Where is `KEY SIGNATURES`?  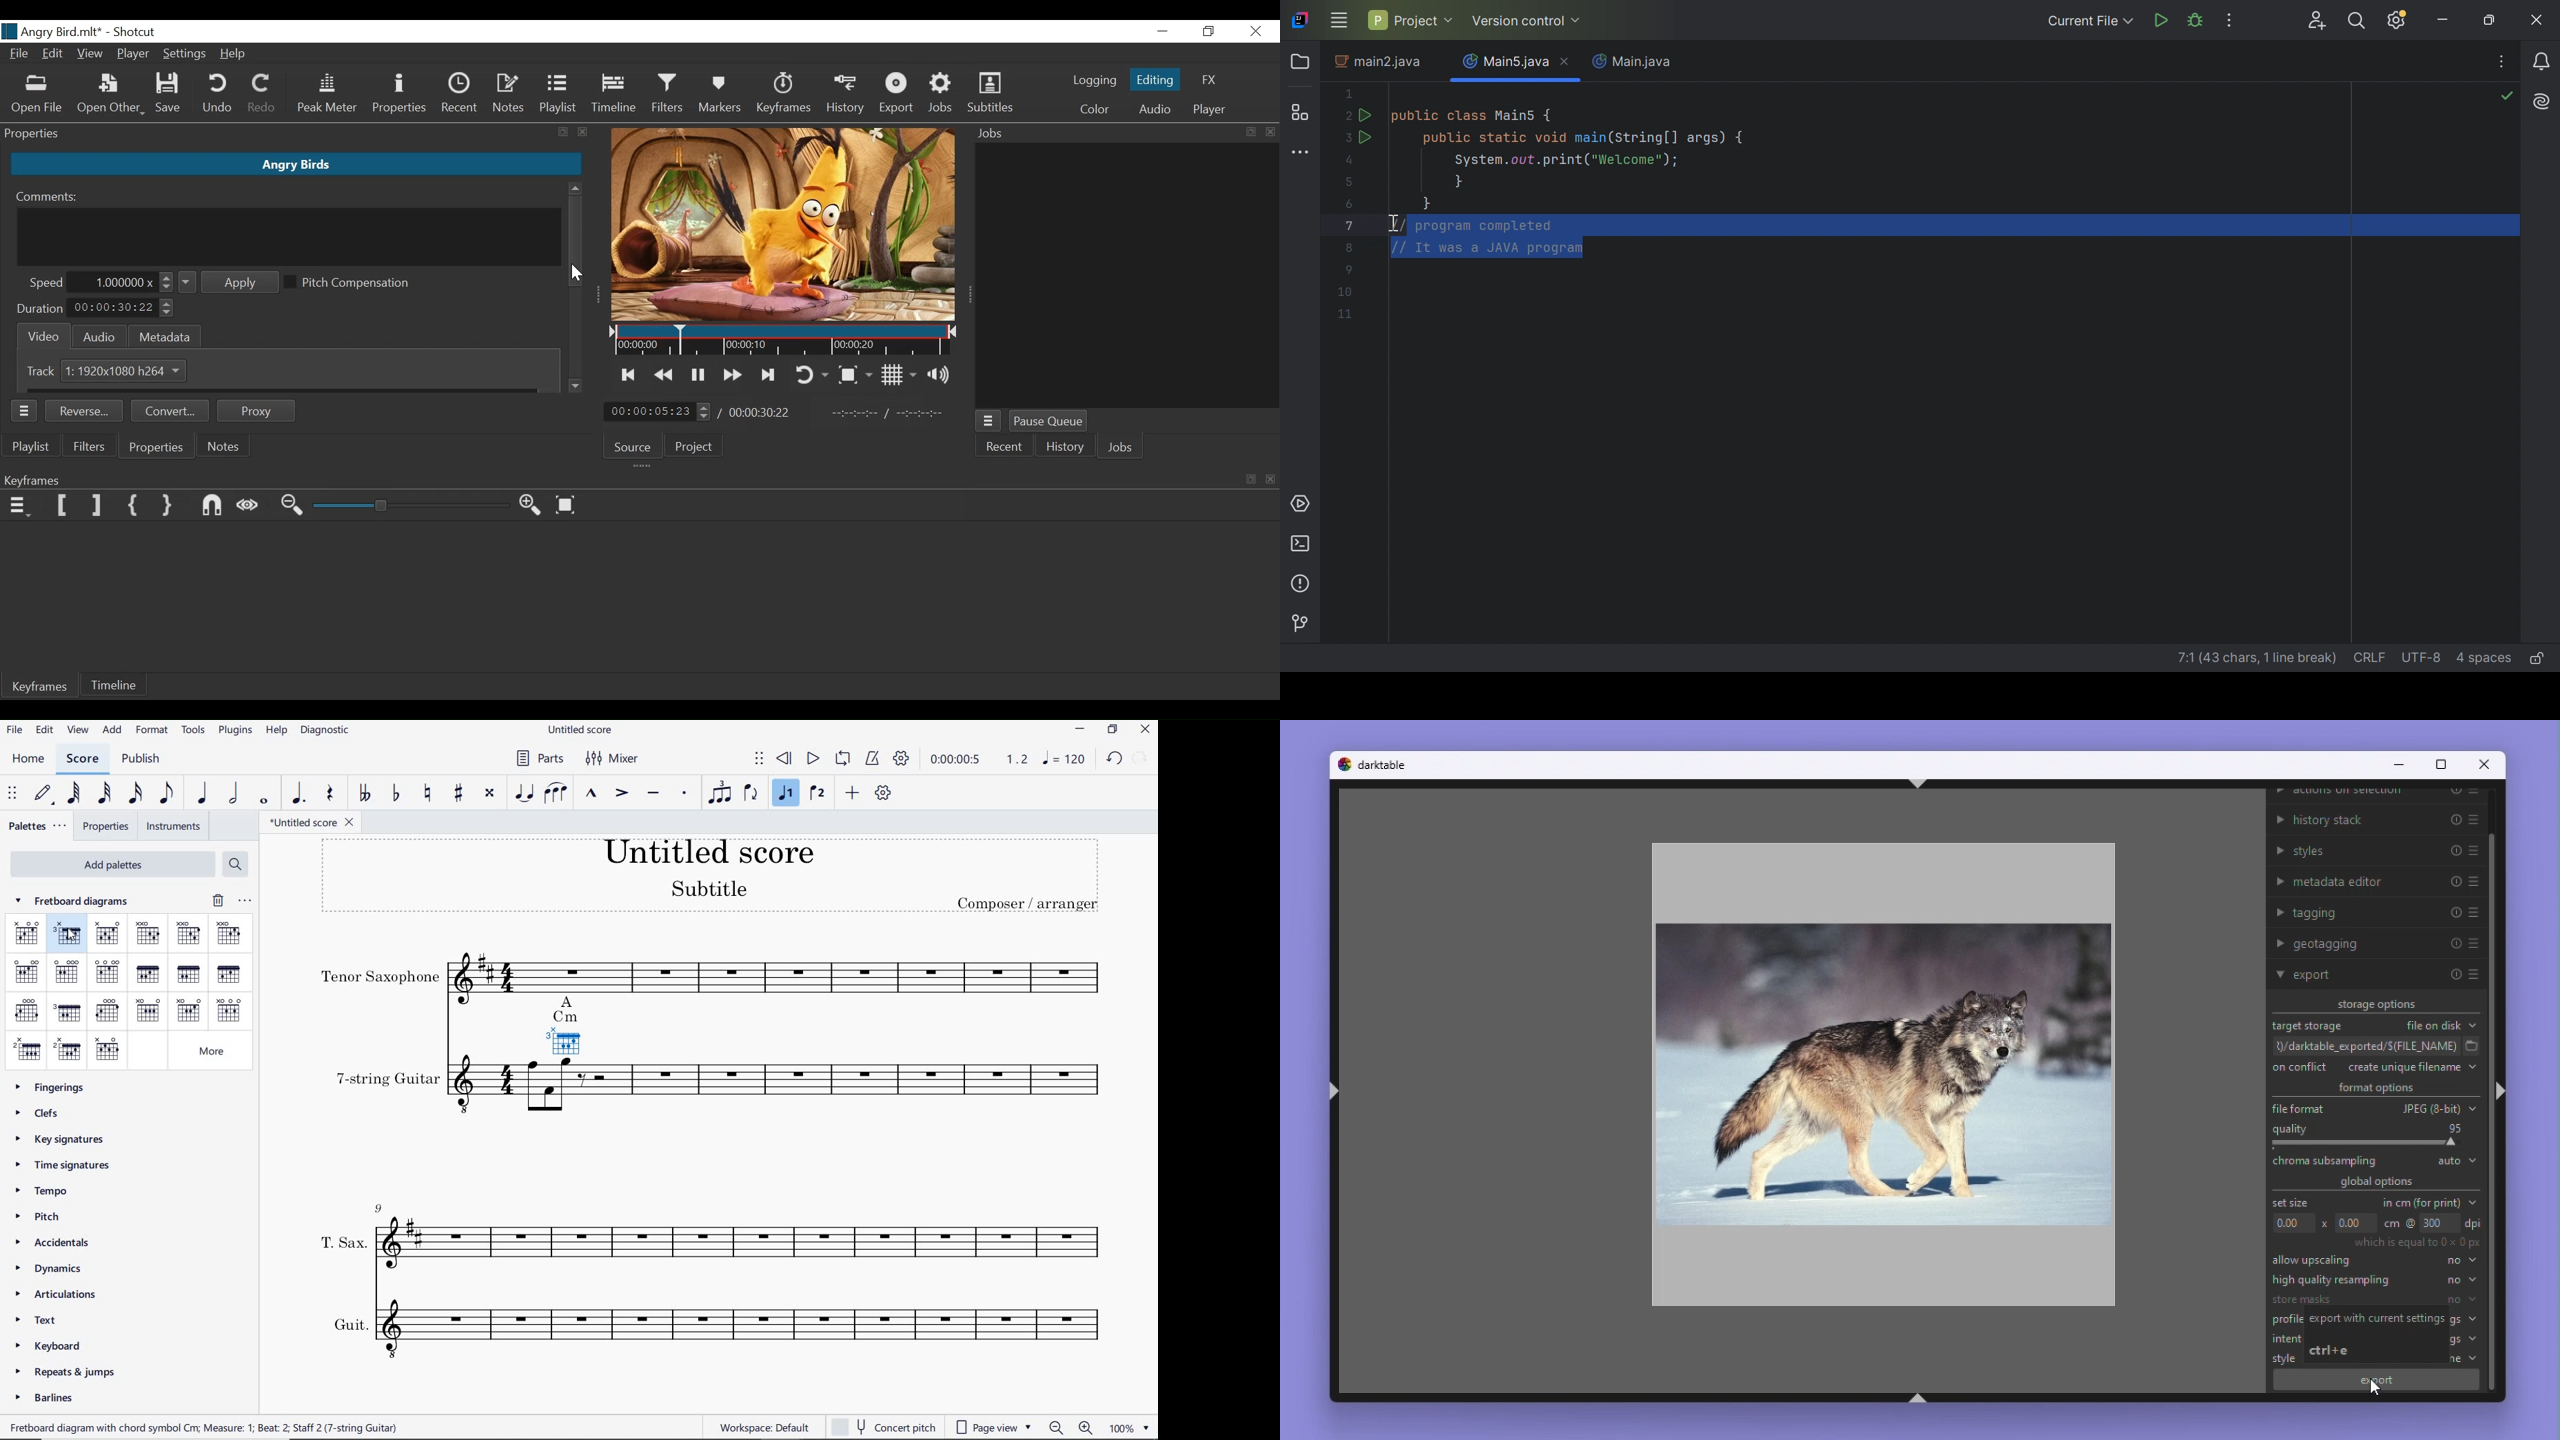
KEY SIGNATURES is located at coordinates (66, 1141).